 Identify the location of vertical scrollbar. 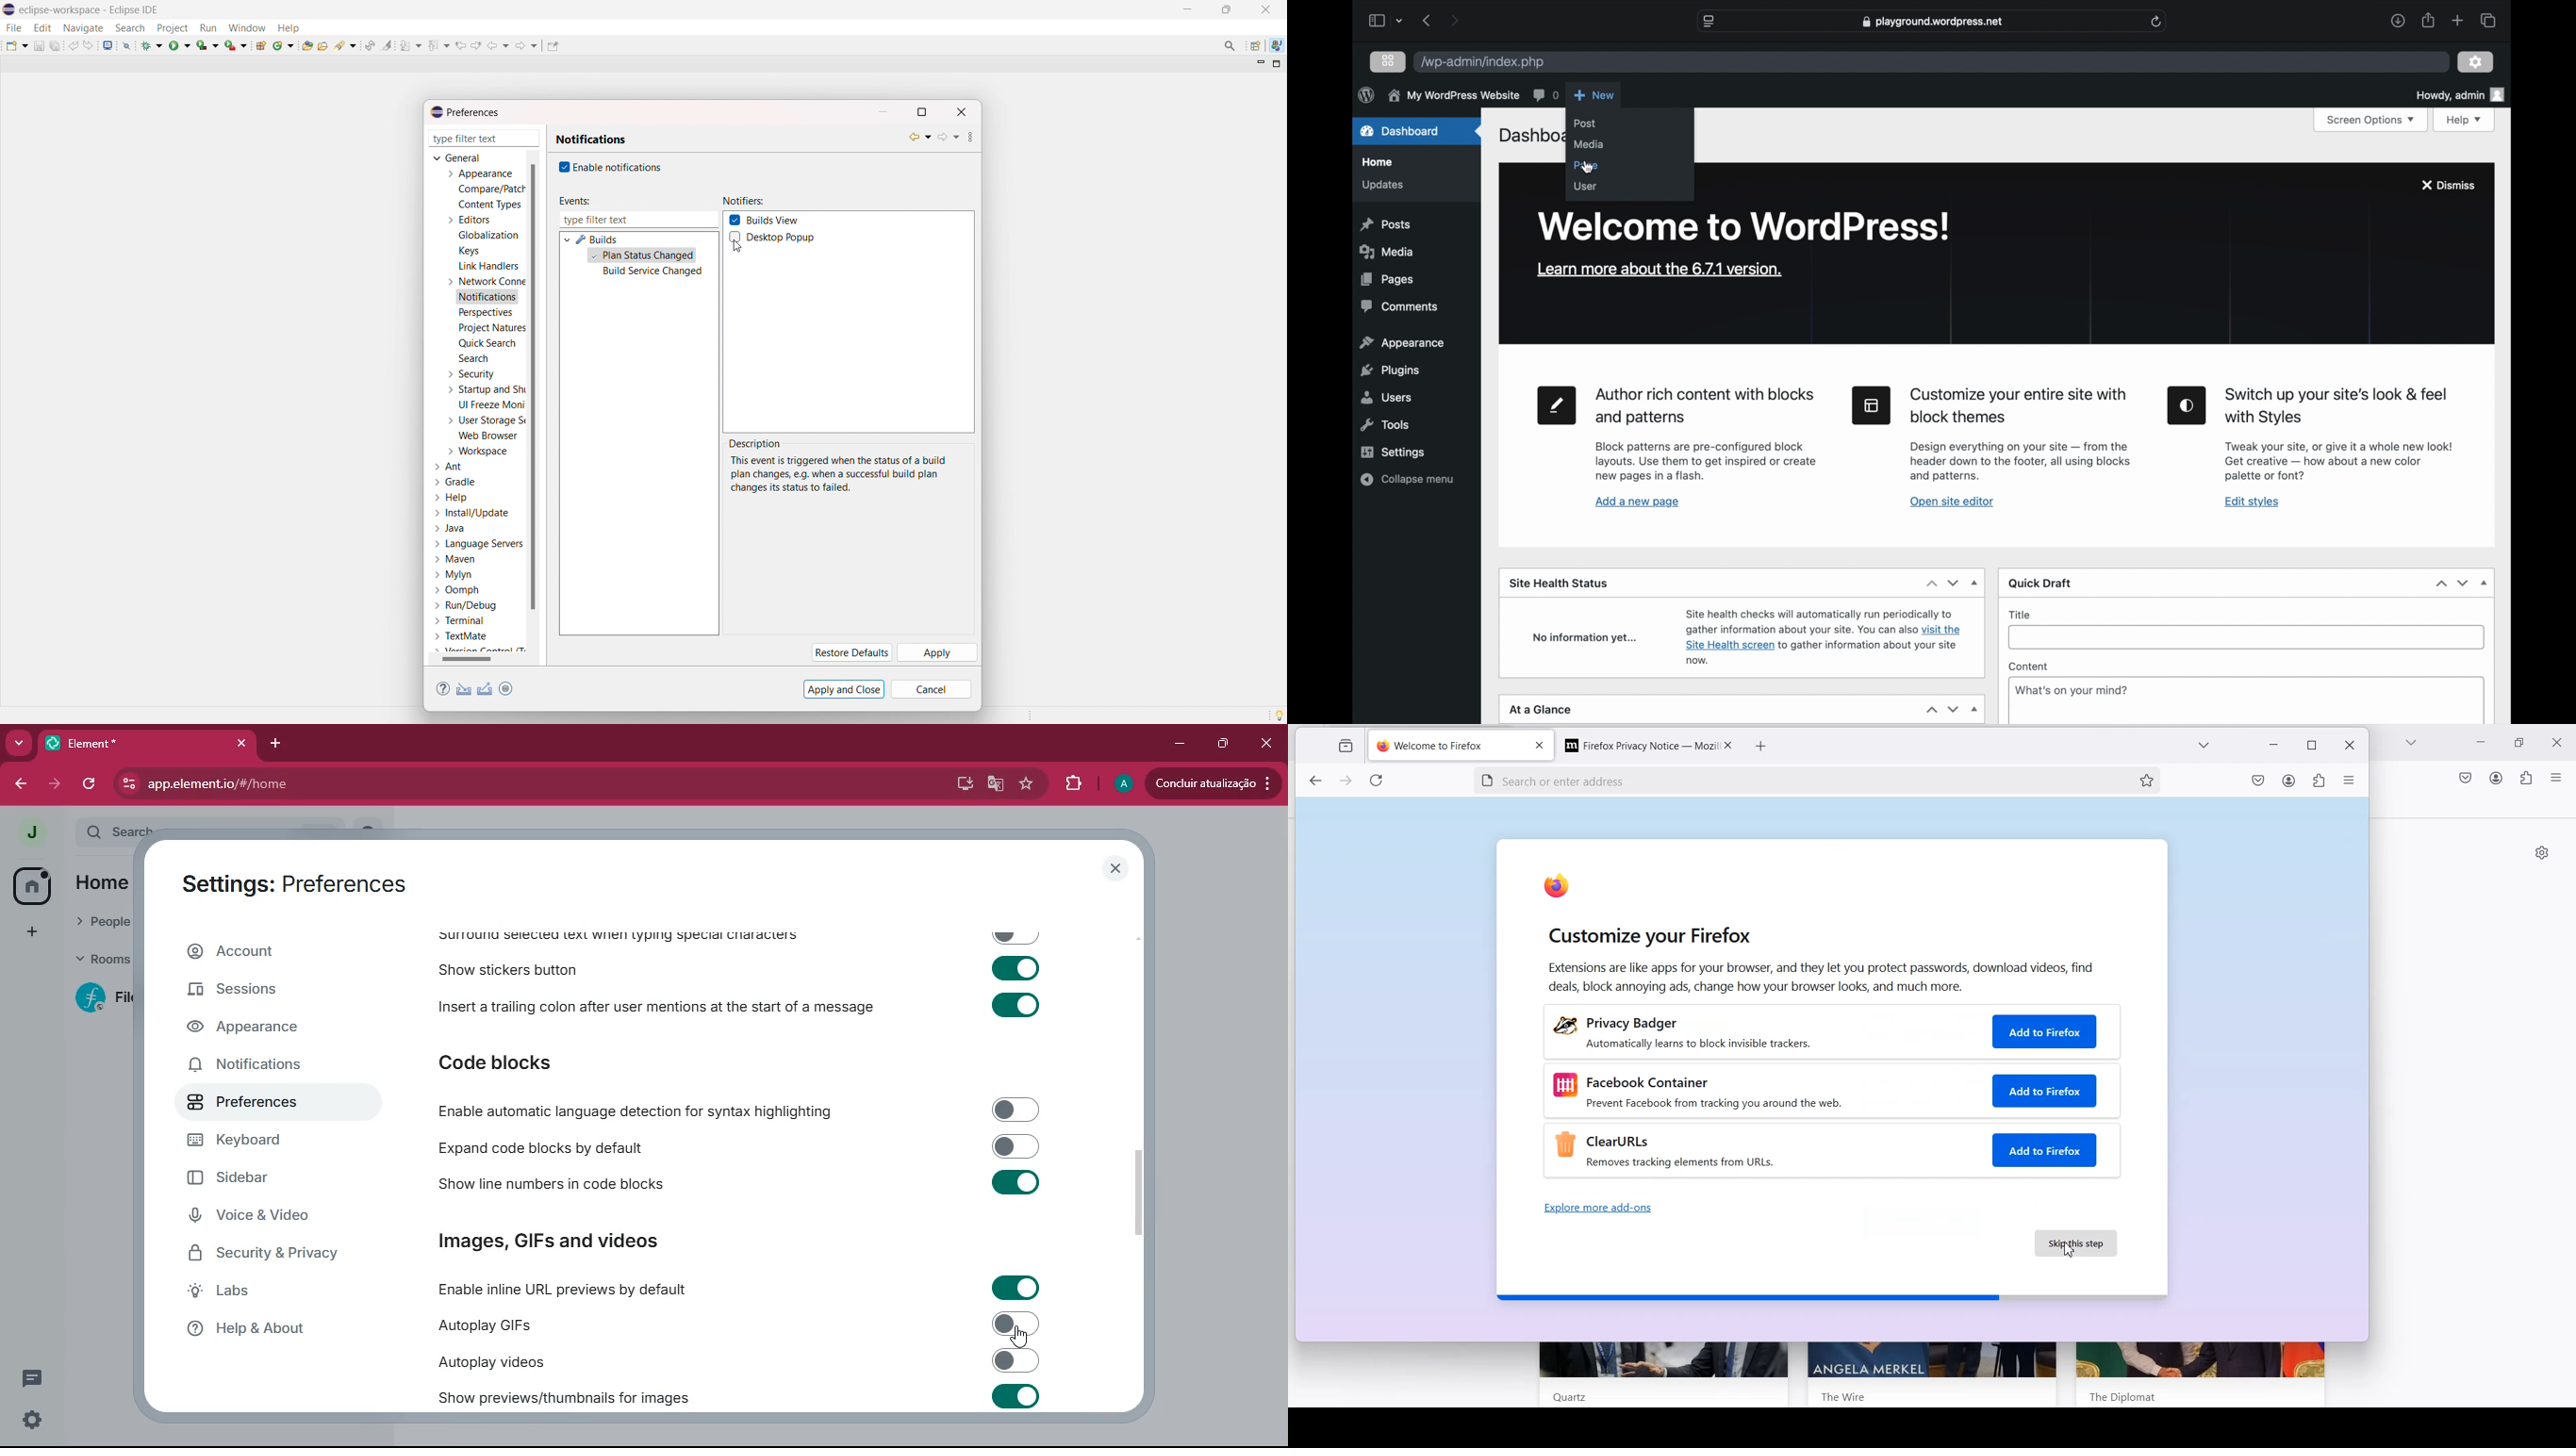
(532, 385).